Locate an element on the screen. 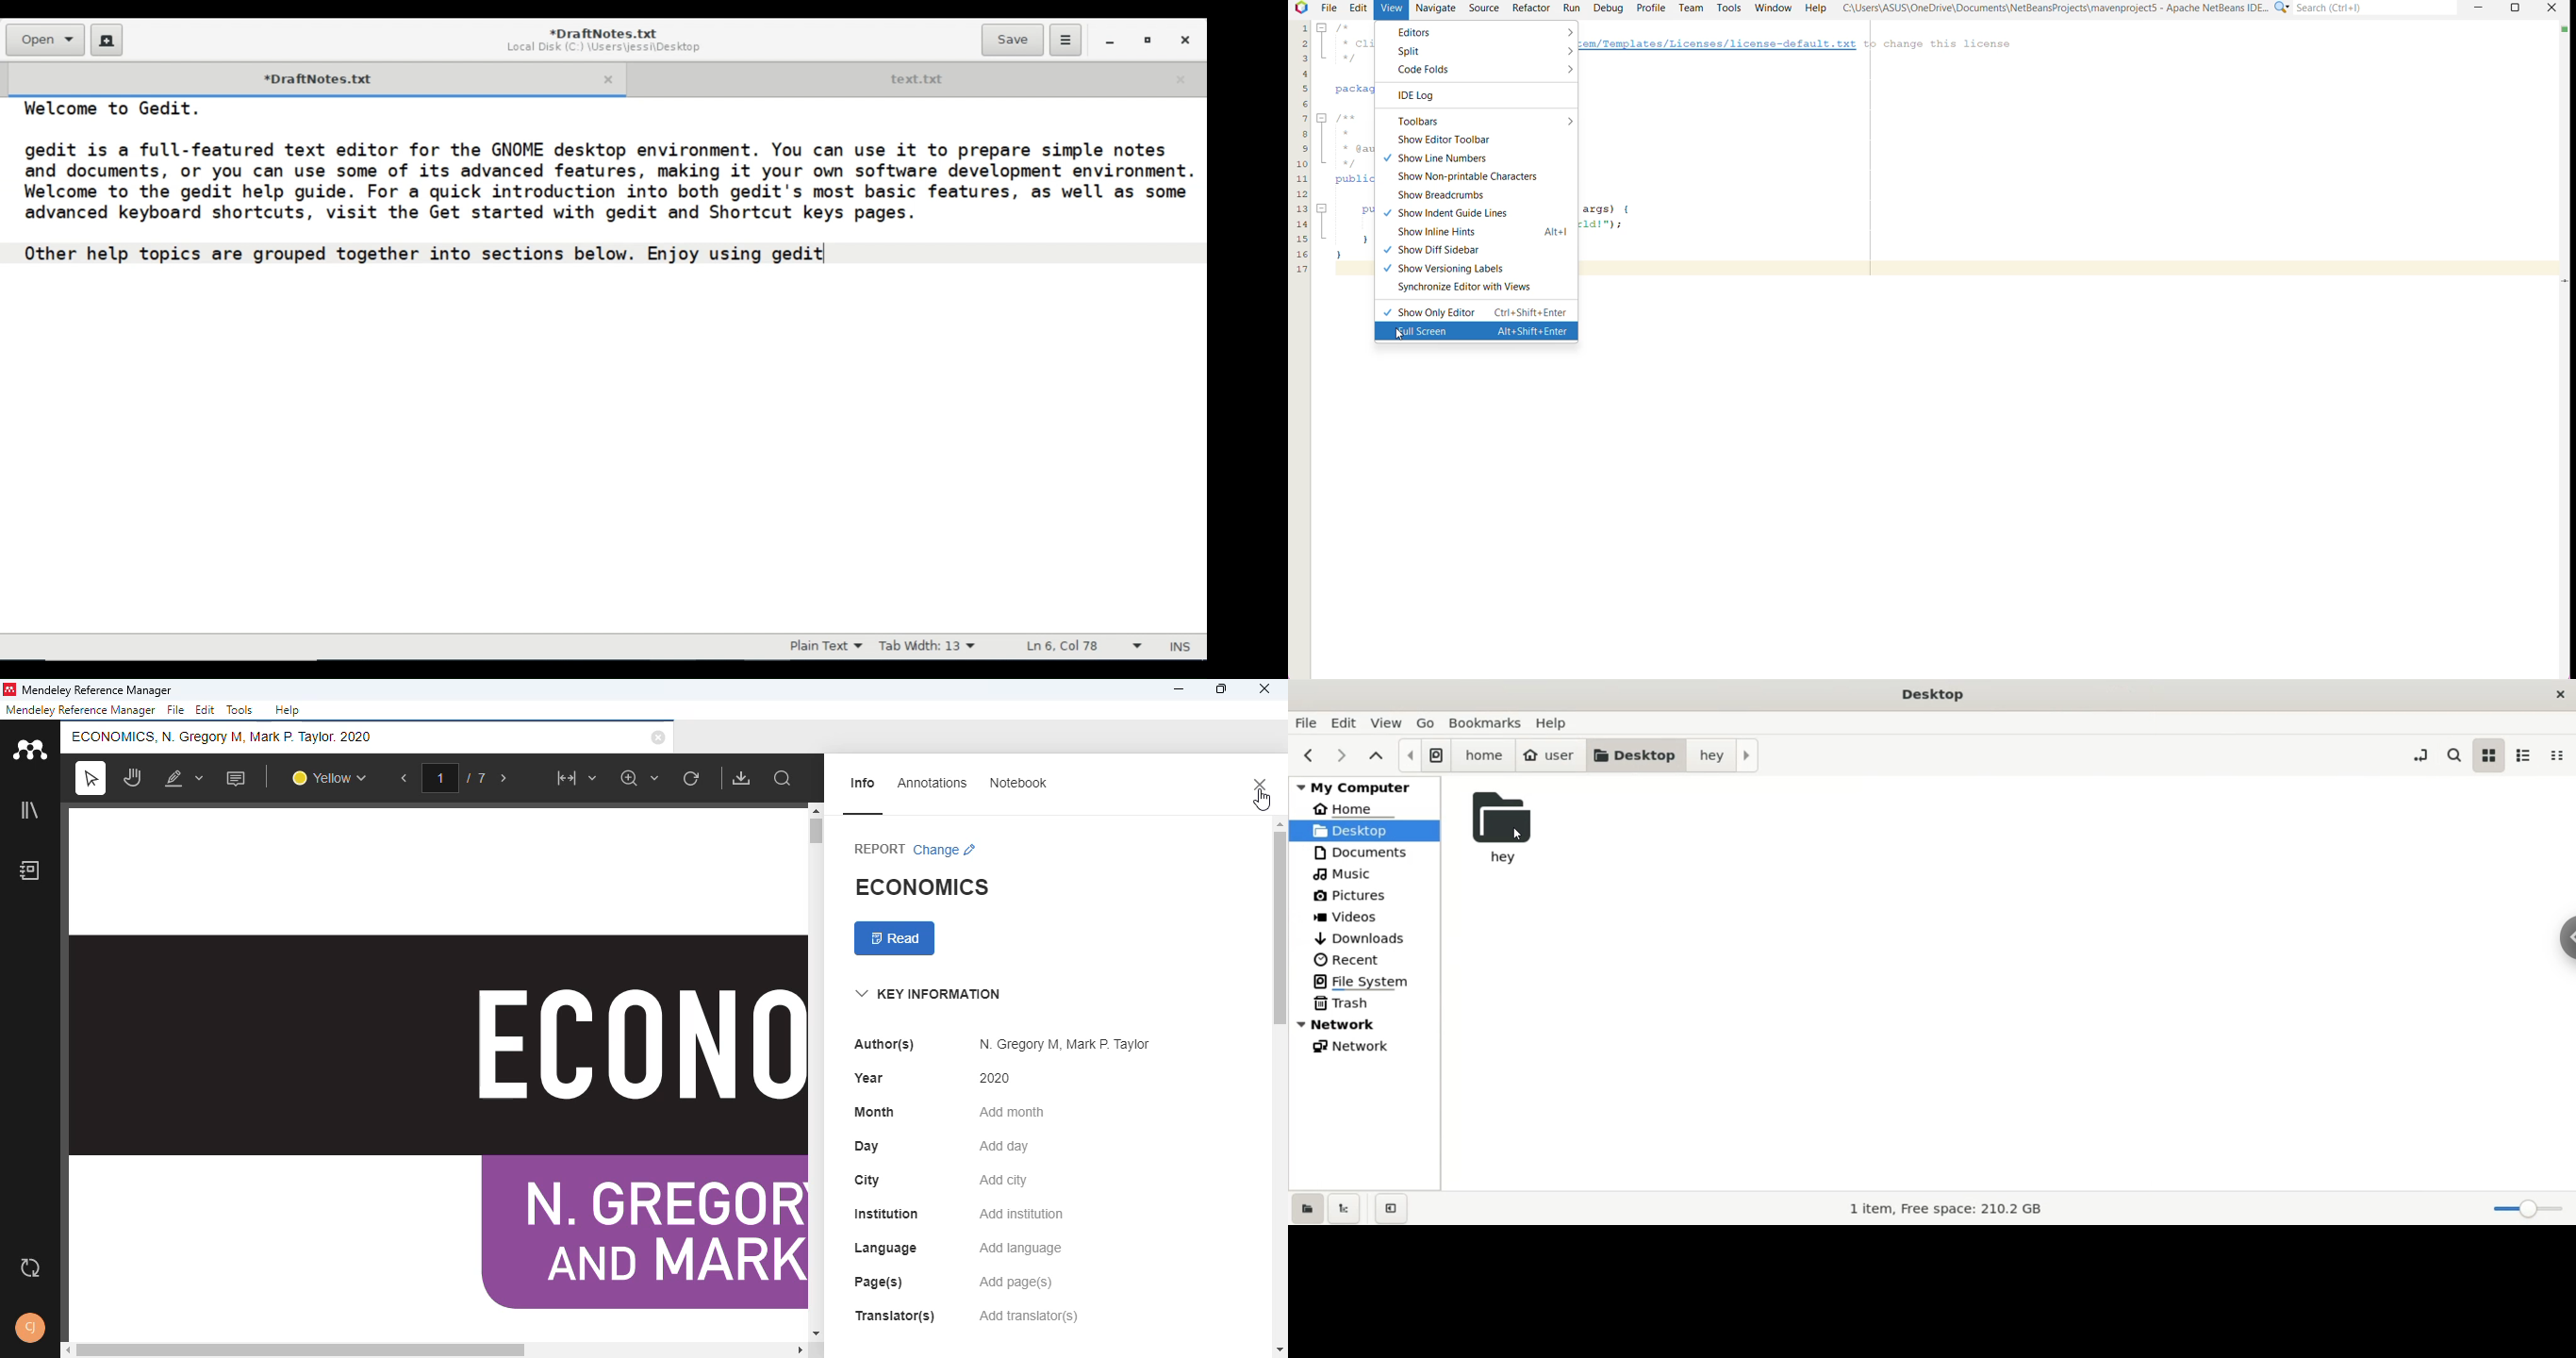 The width and height of the screenshot is (2576, 1372). Show Non-printable Characters is located at coordinates (1471, 177).